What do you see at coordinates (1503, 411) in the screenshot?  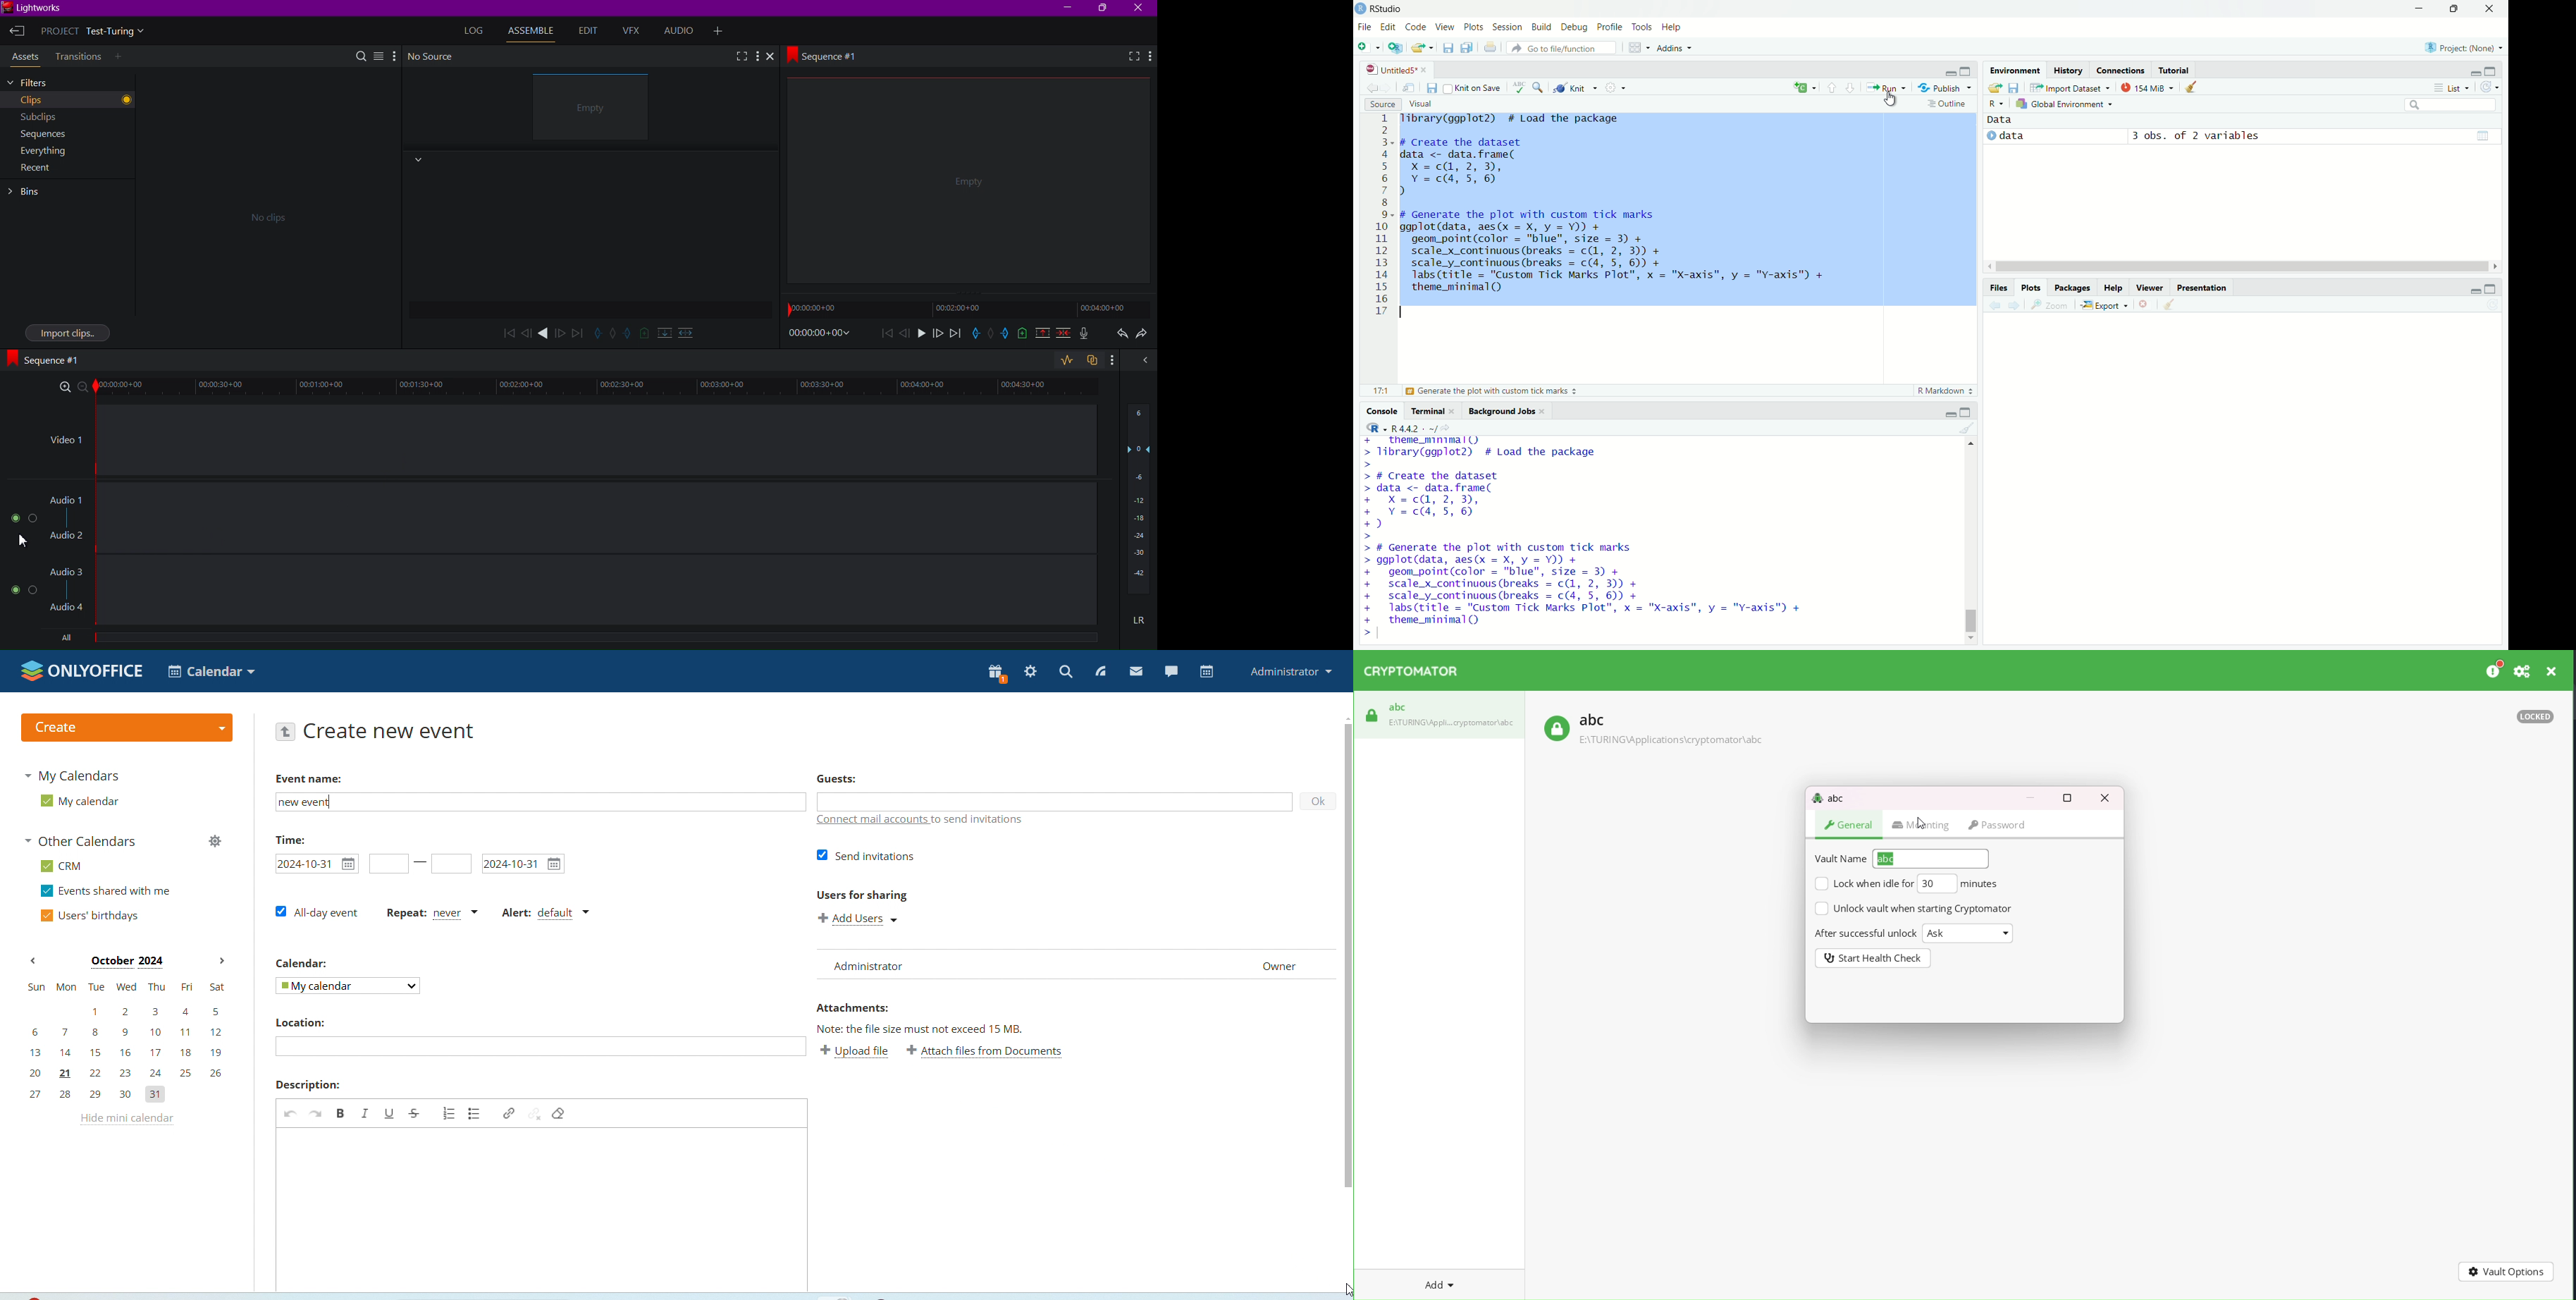 I see `background jobs` at bounding box center [1503, 411].